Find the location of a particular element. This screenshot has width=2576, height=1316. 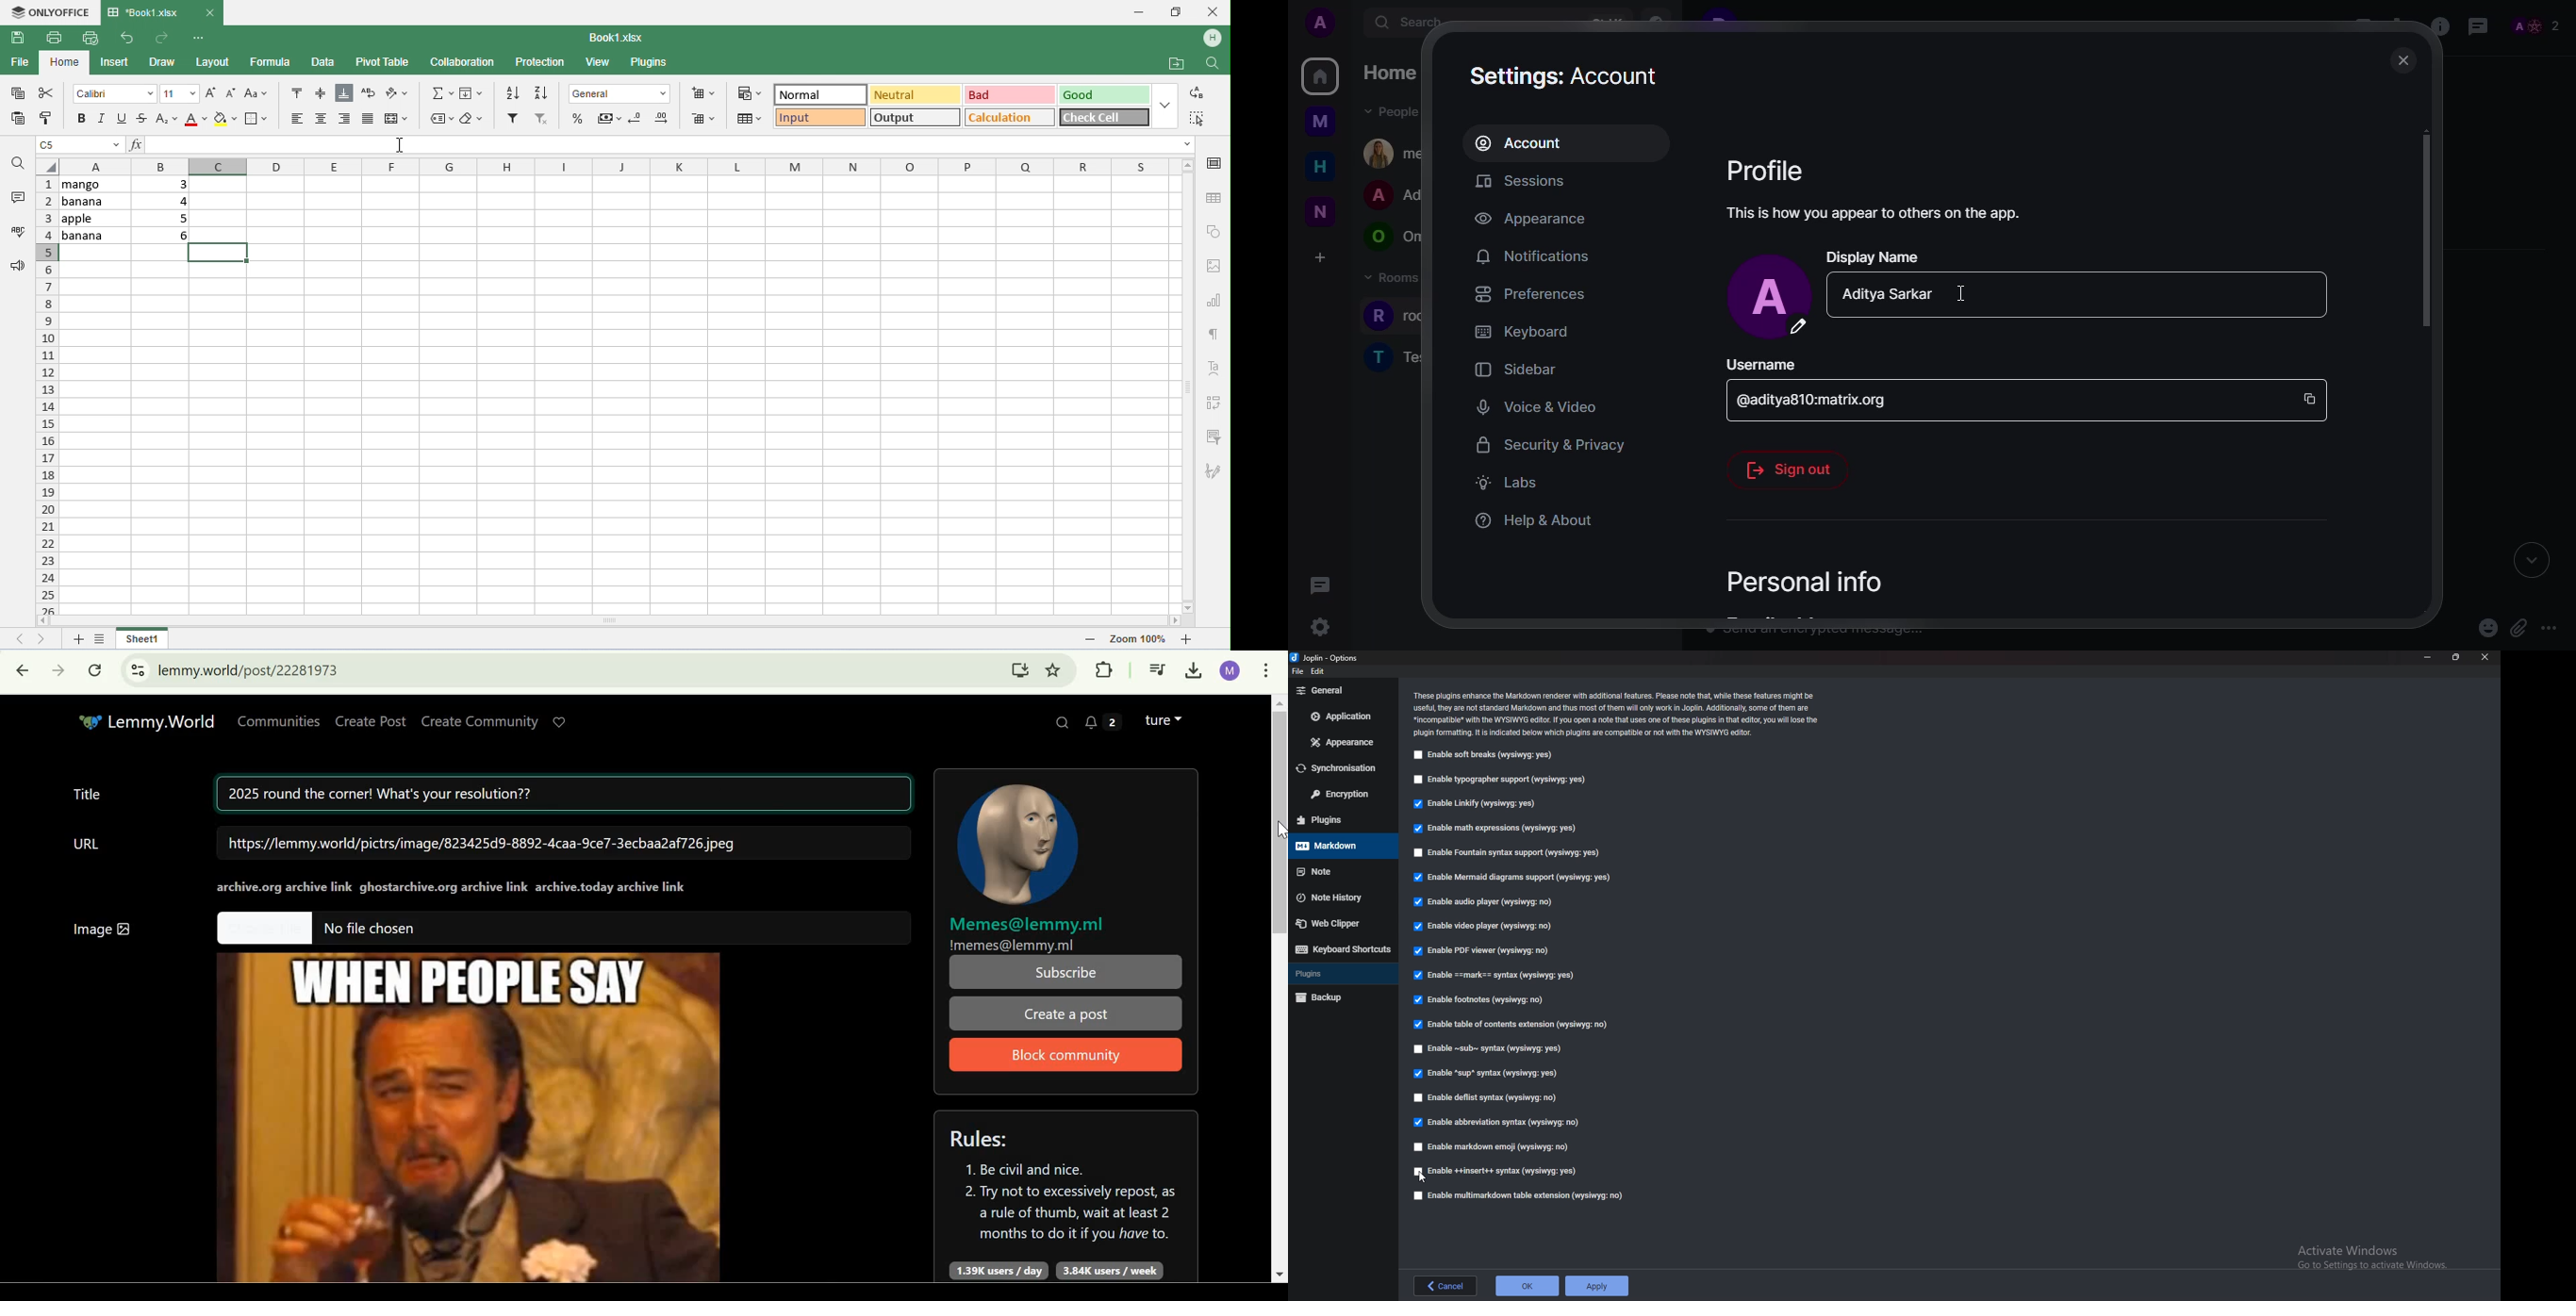

Enable typographer support (wysiwyg: yes) is located at coordinates (1504, 777).